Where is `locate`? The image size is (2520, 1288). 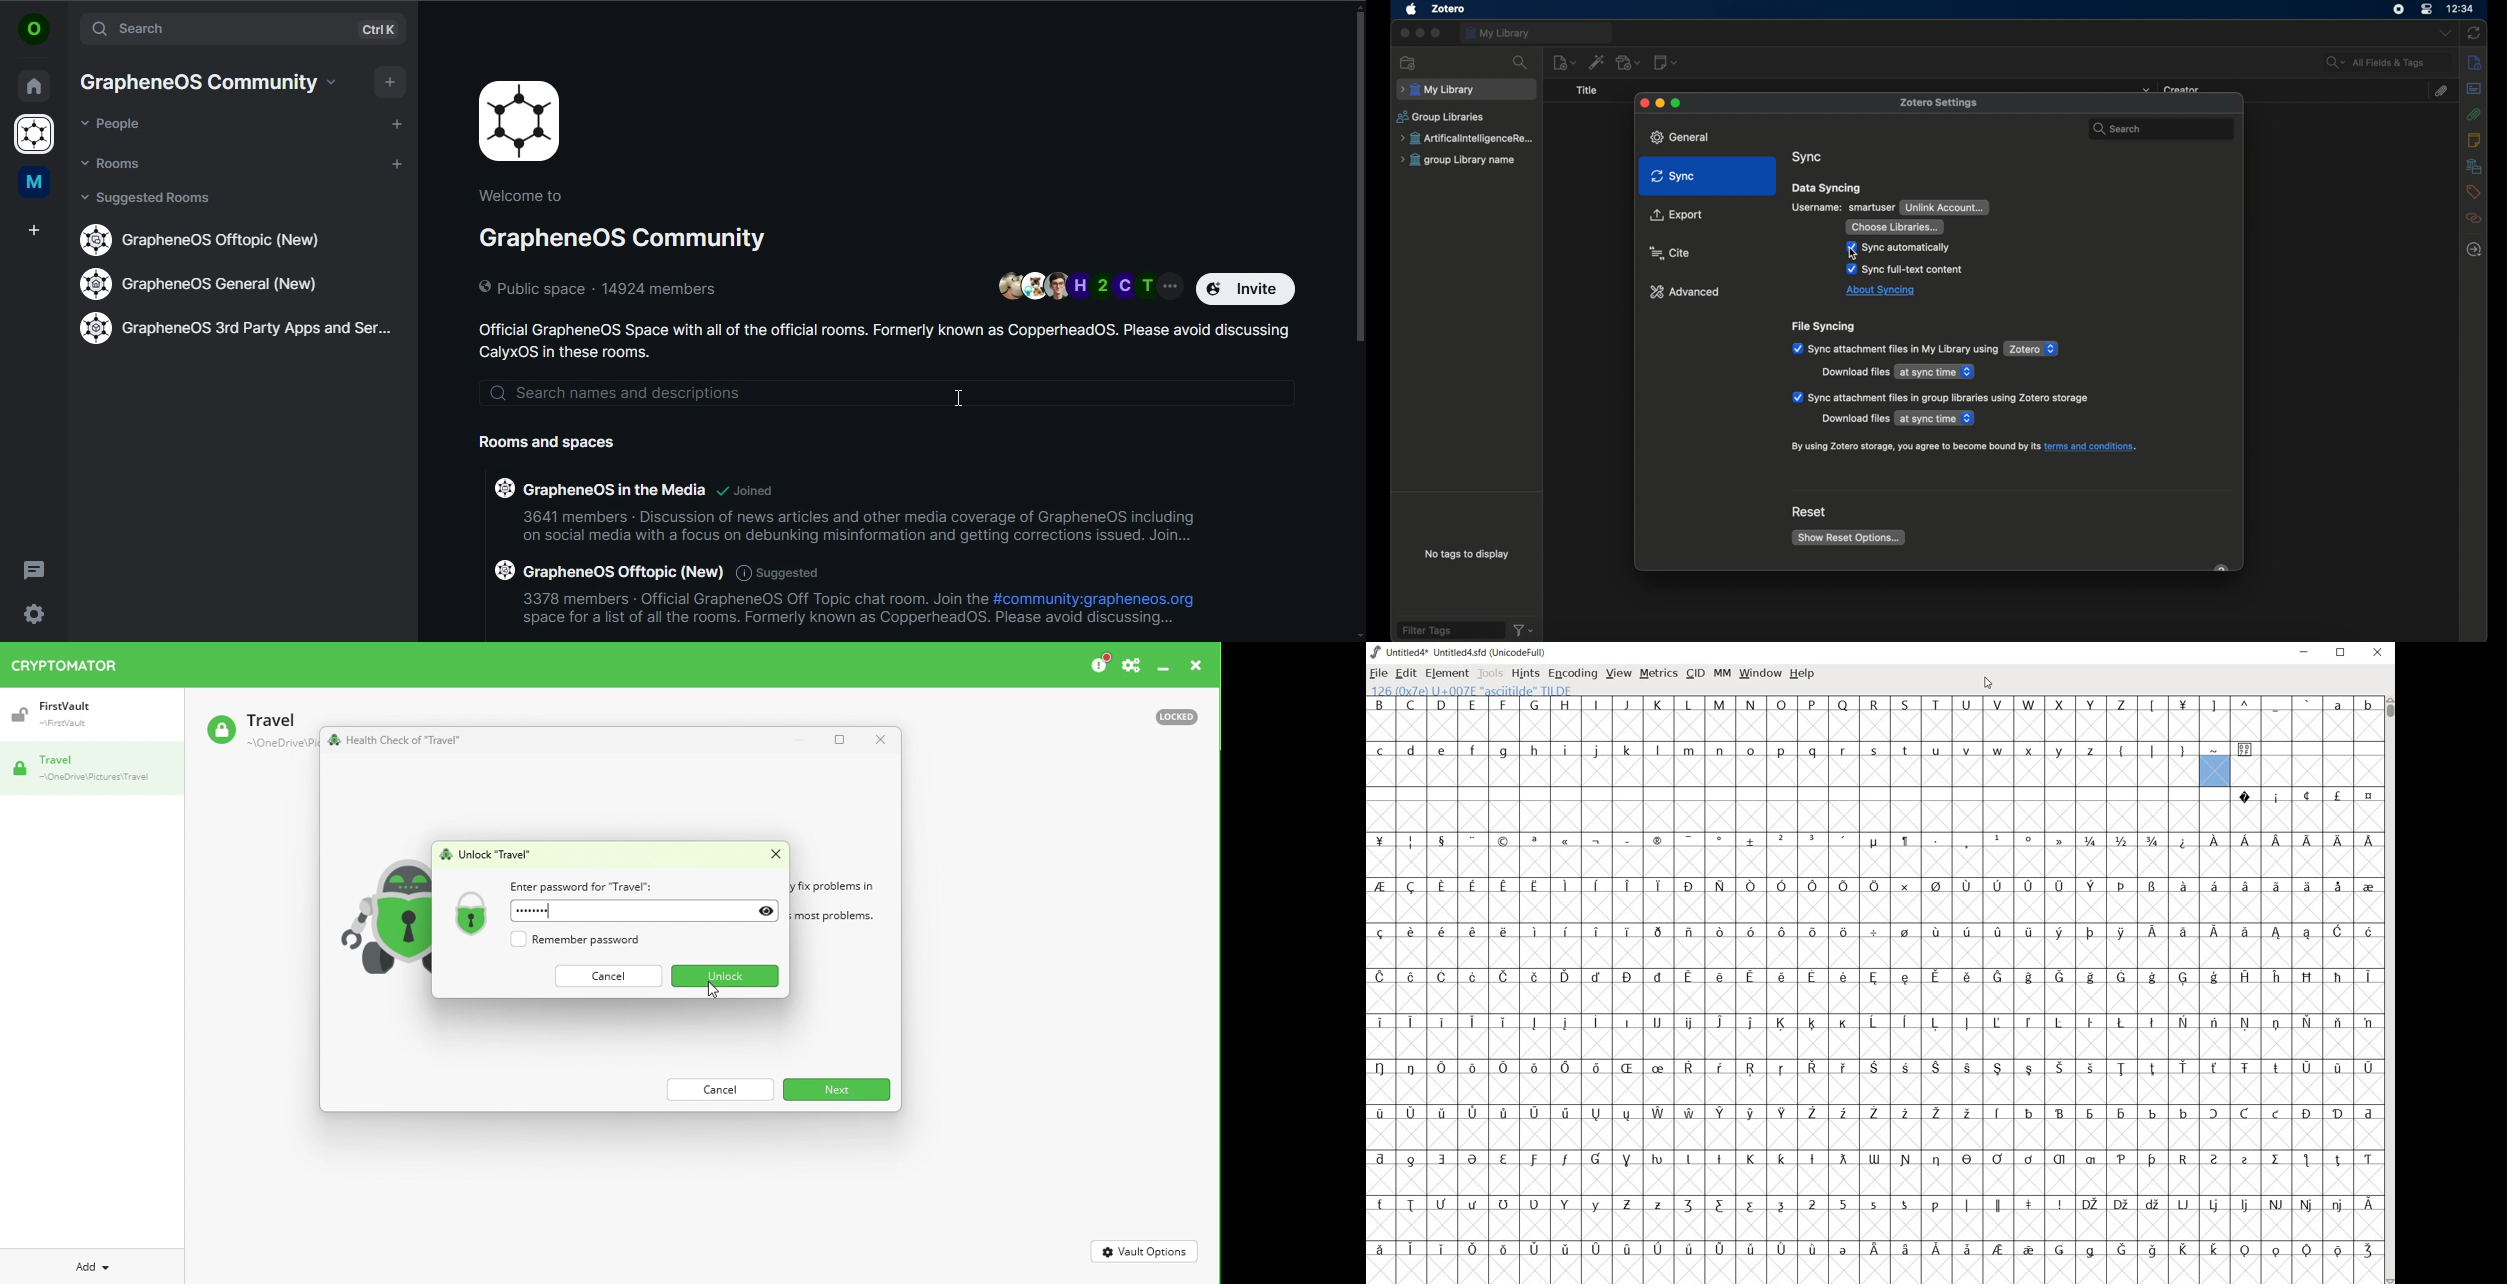 locate is located at coordinates (2475, 249).